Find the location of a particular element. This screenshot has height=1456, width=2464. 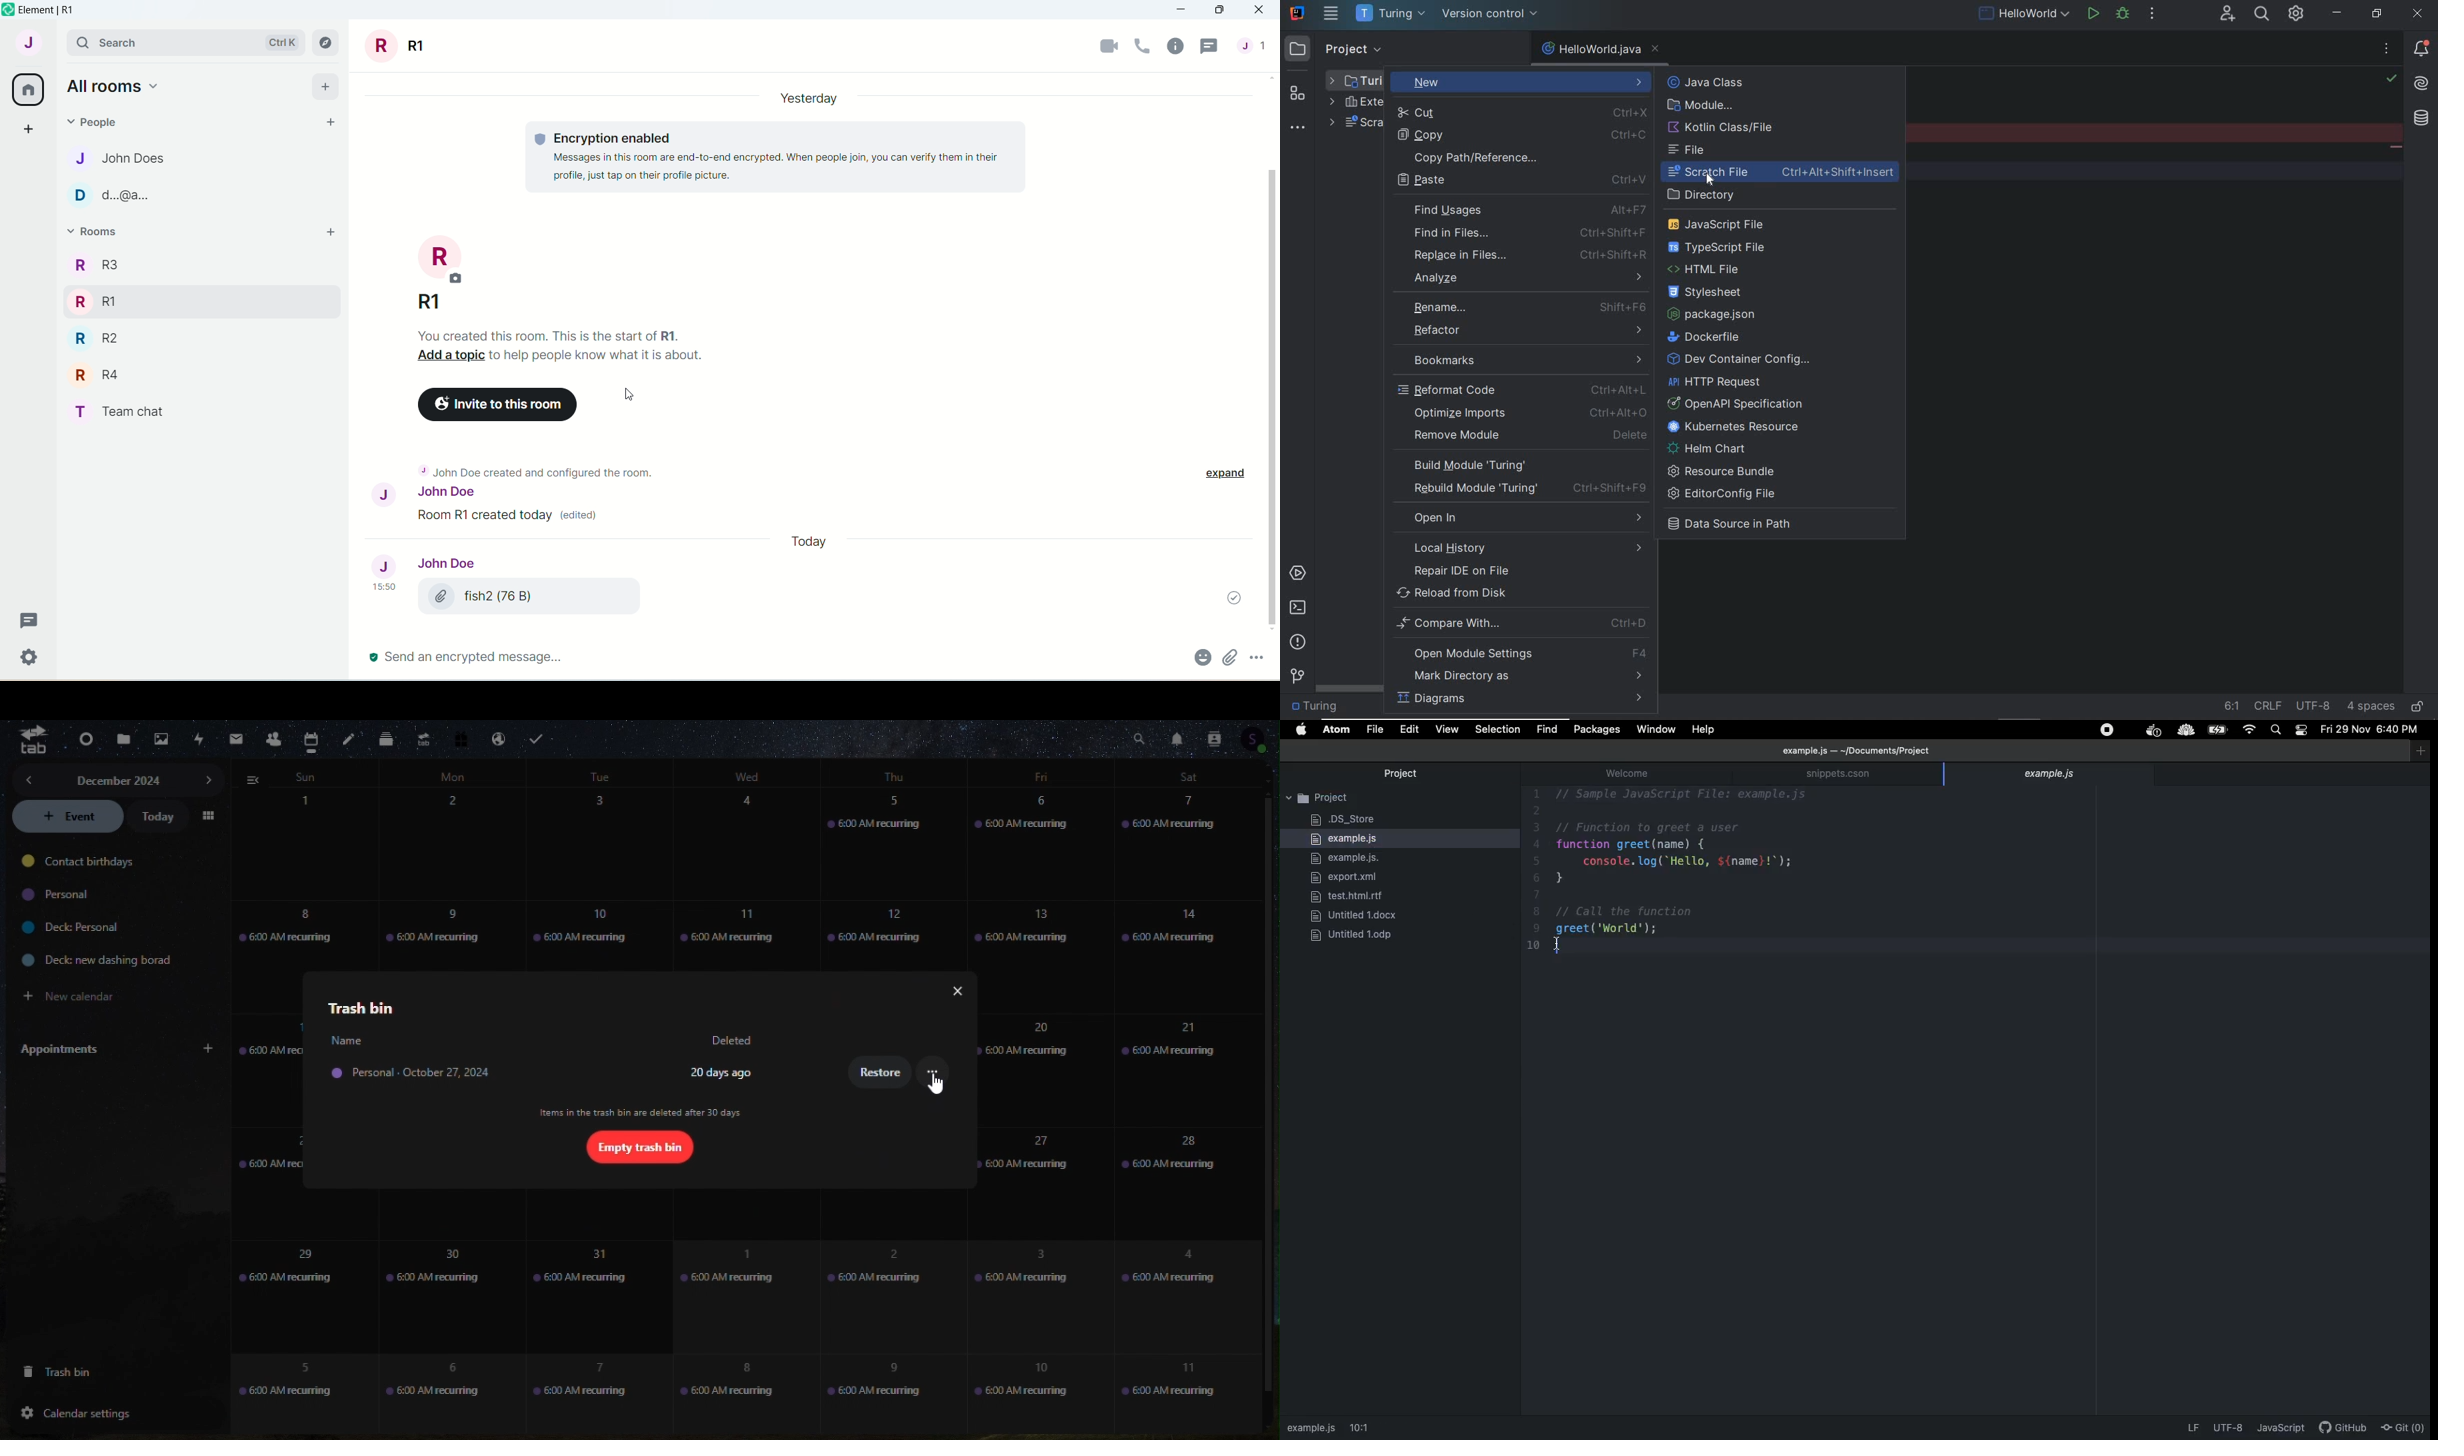

export.xml is located at coordinates (1346, 878).